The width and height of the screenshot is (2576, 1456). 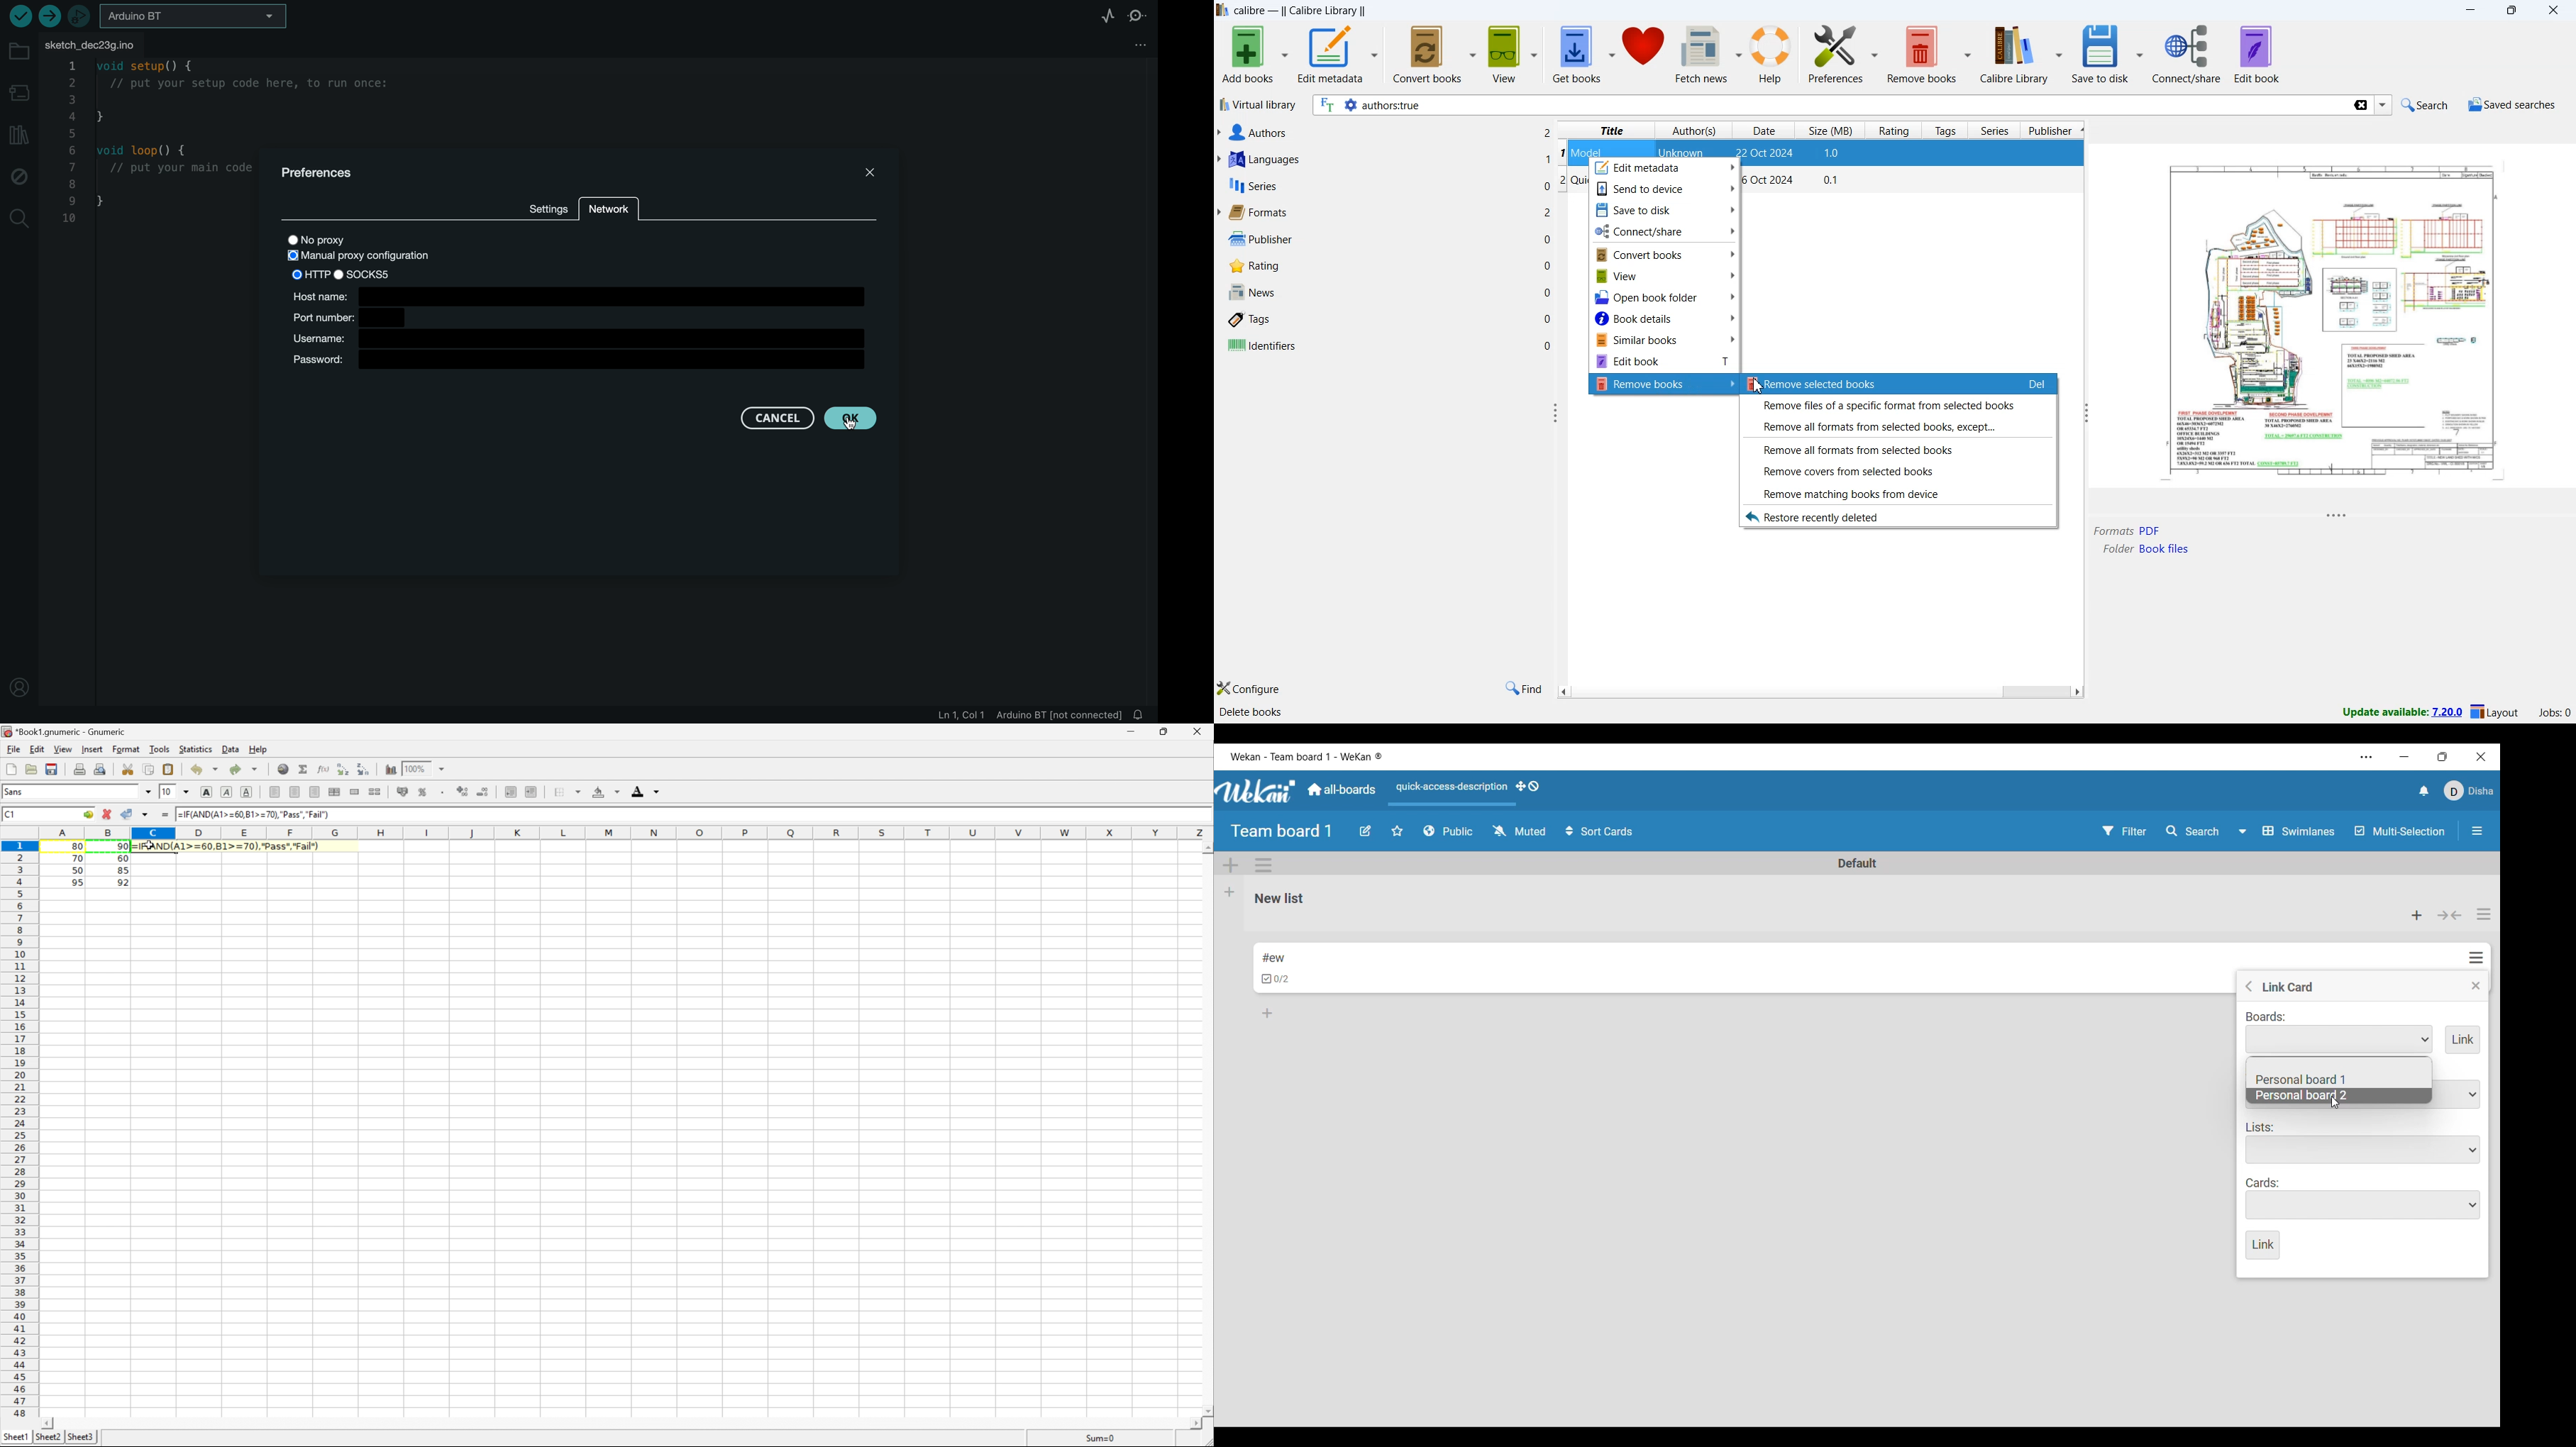 I want to click on fetch news, so click(x=1710, y=57).